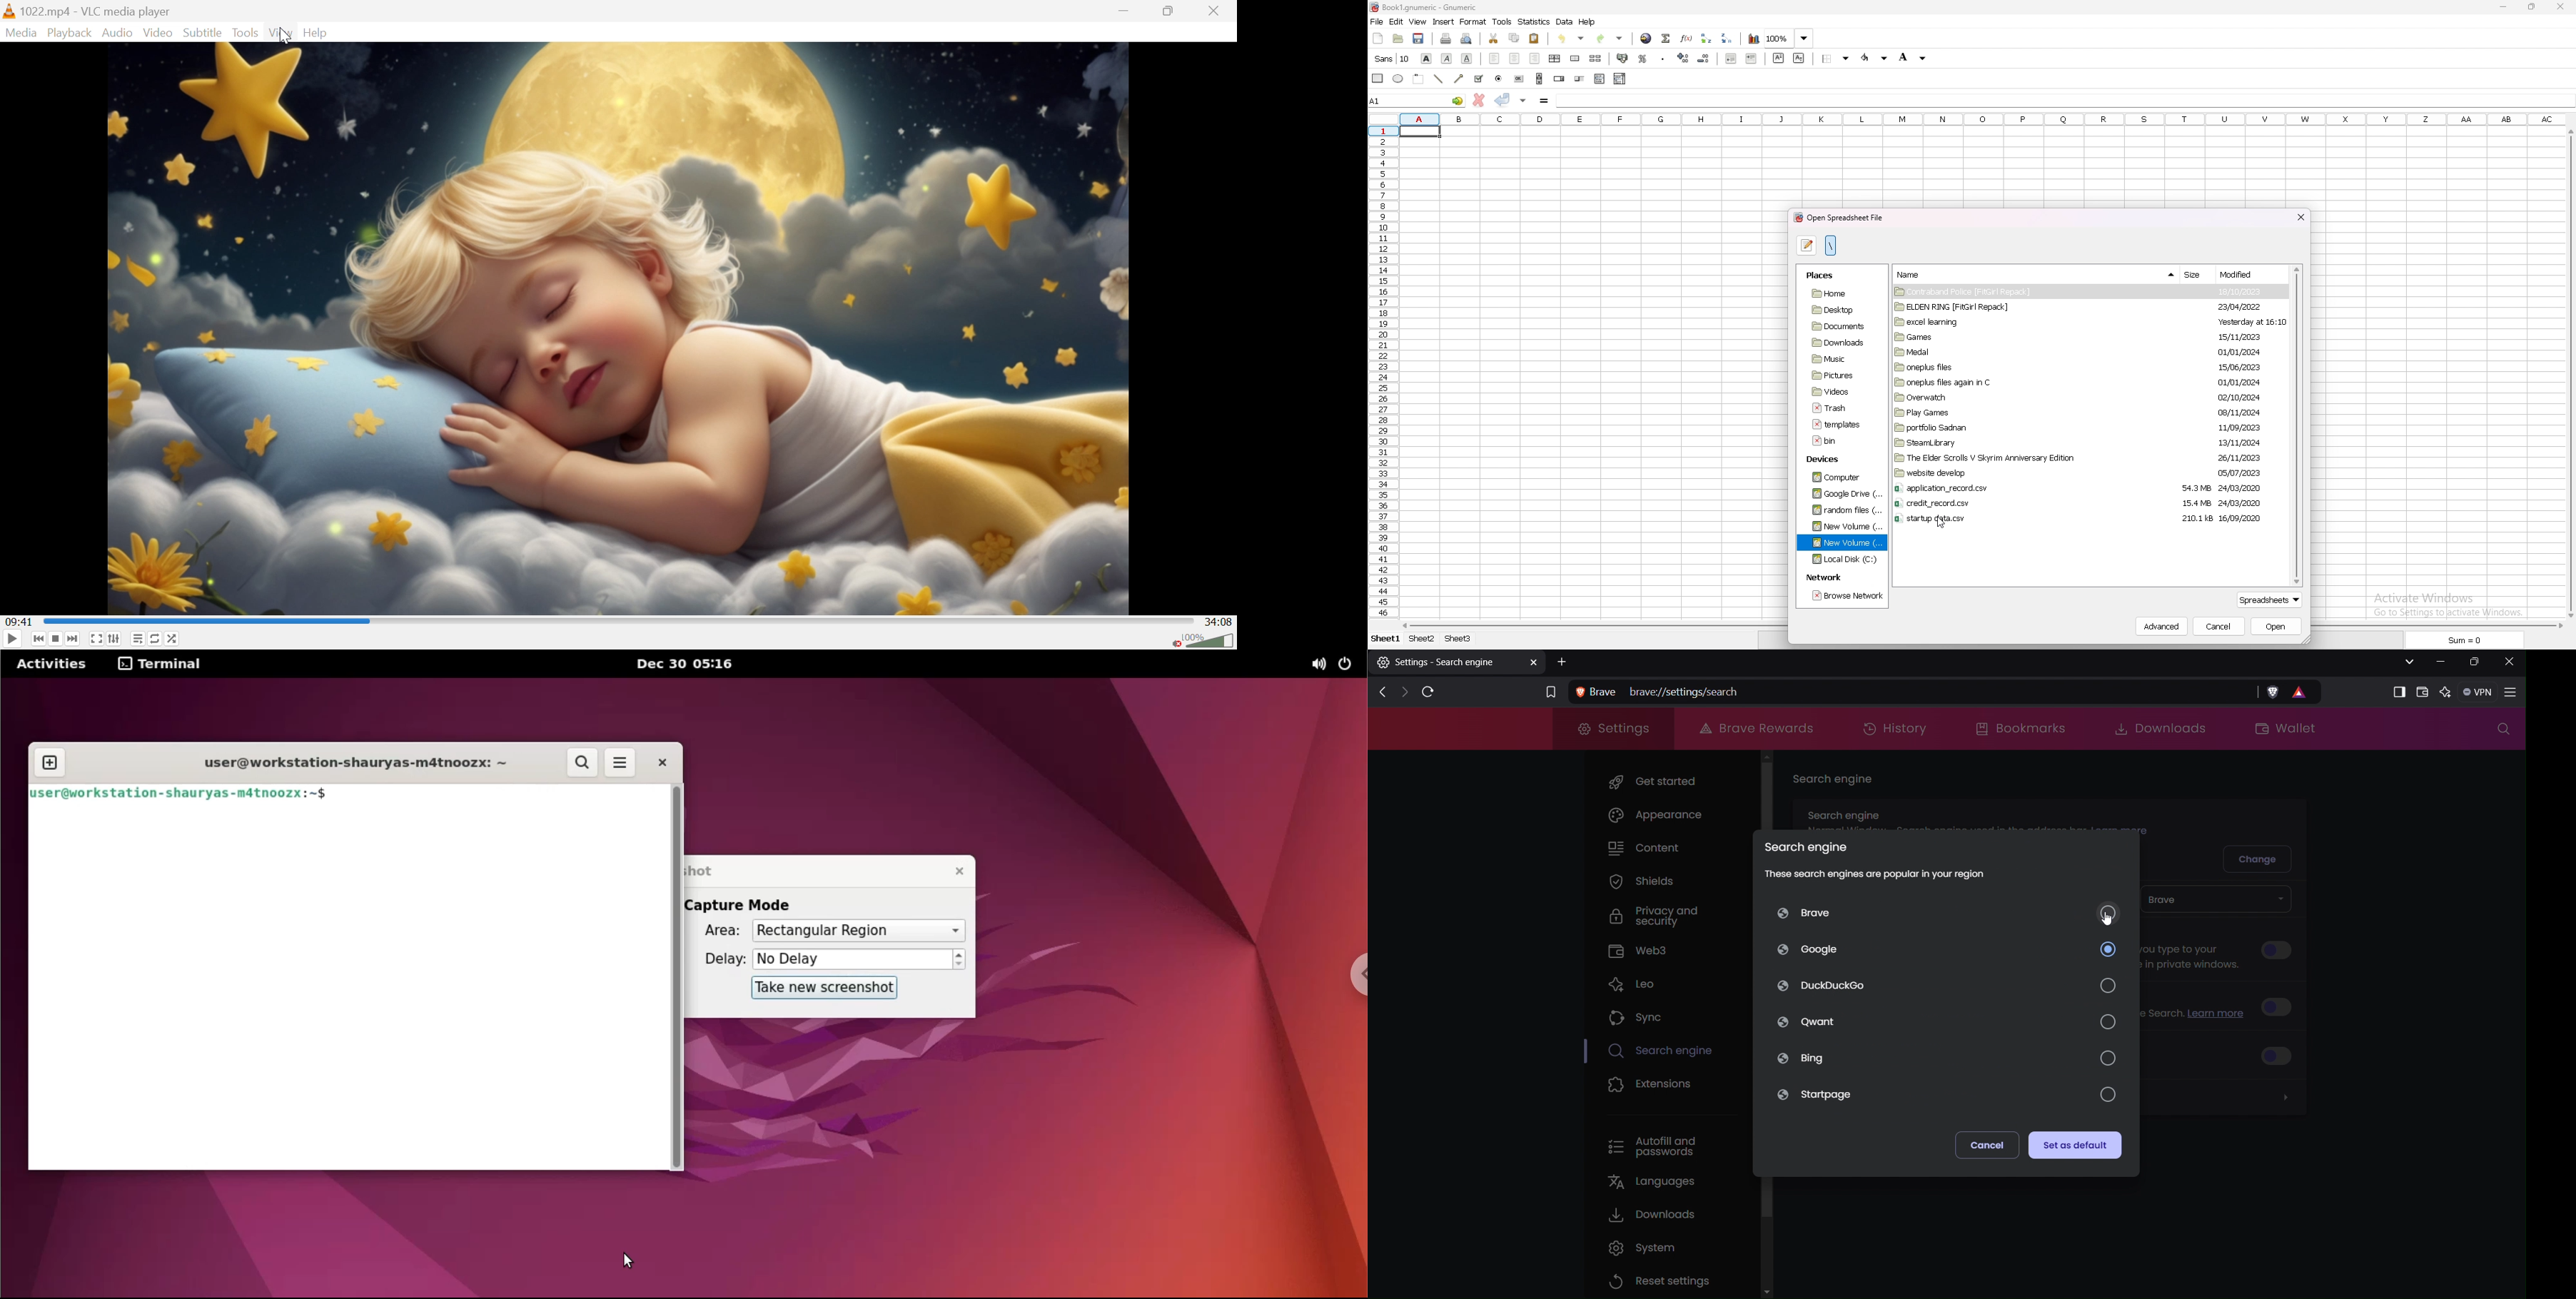 This screenshot has height=1316, width=2576. I want to click on close, so click(2558, 6).